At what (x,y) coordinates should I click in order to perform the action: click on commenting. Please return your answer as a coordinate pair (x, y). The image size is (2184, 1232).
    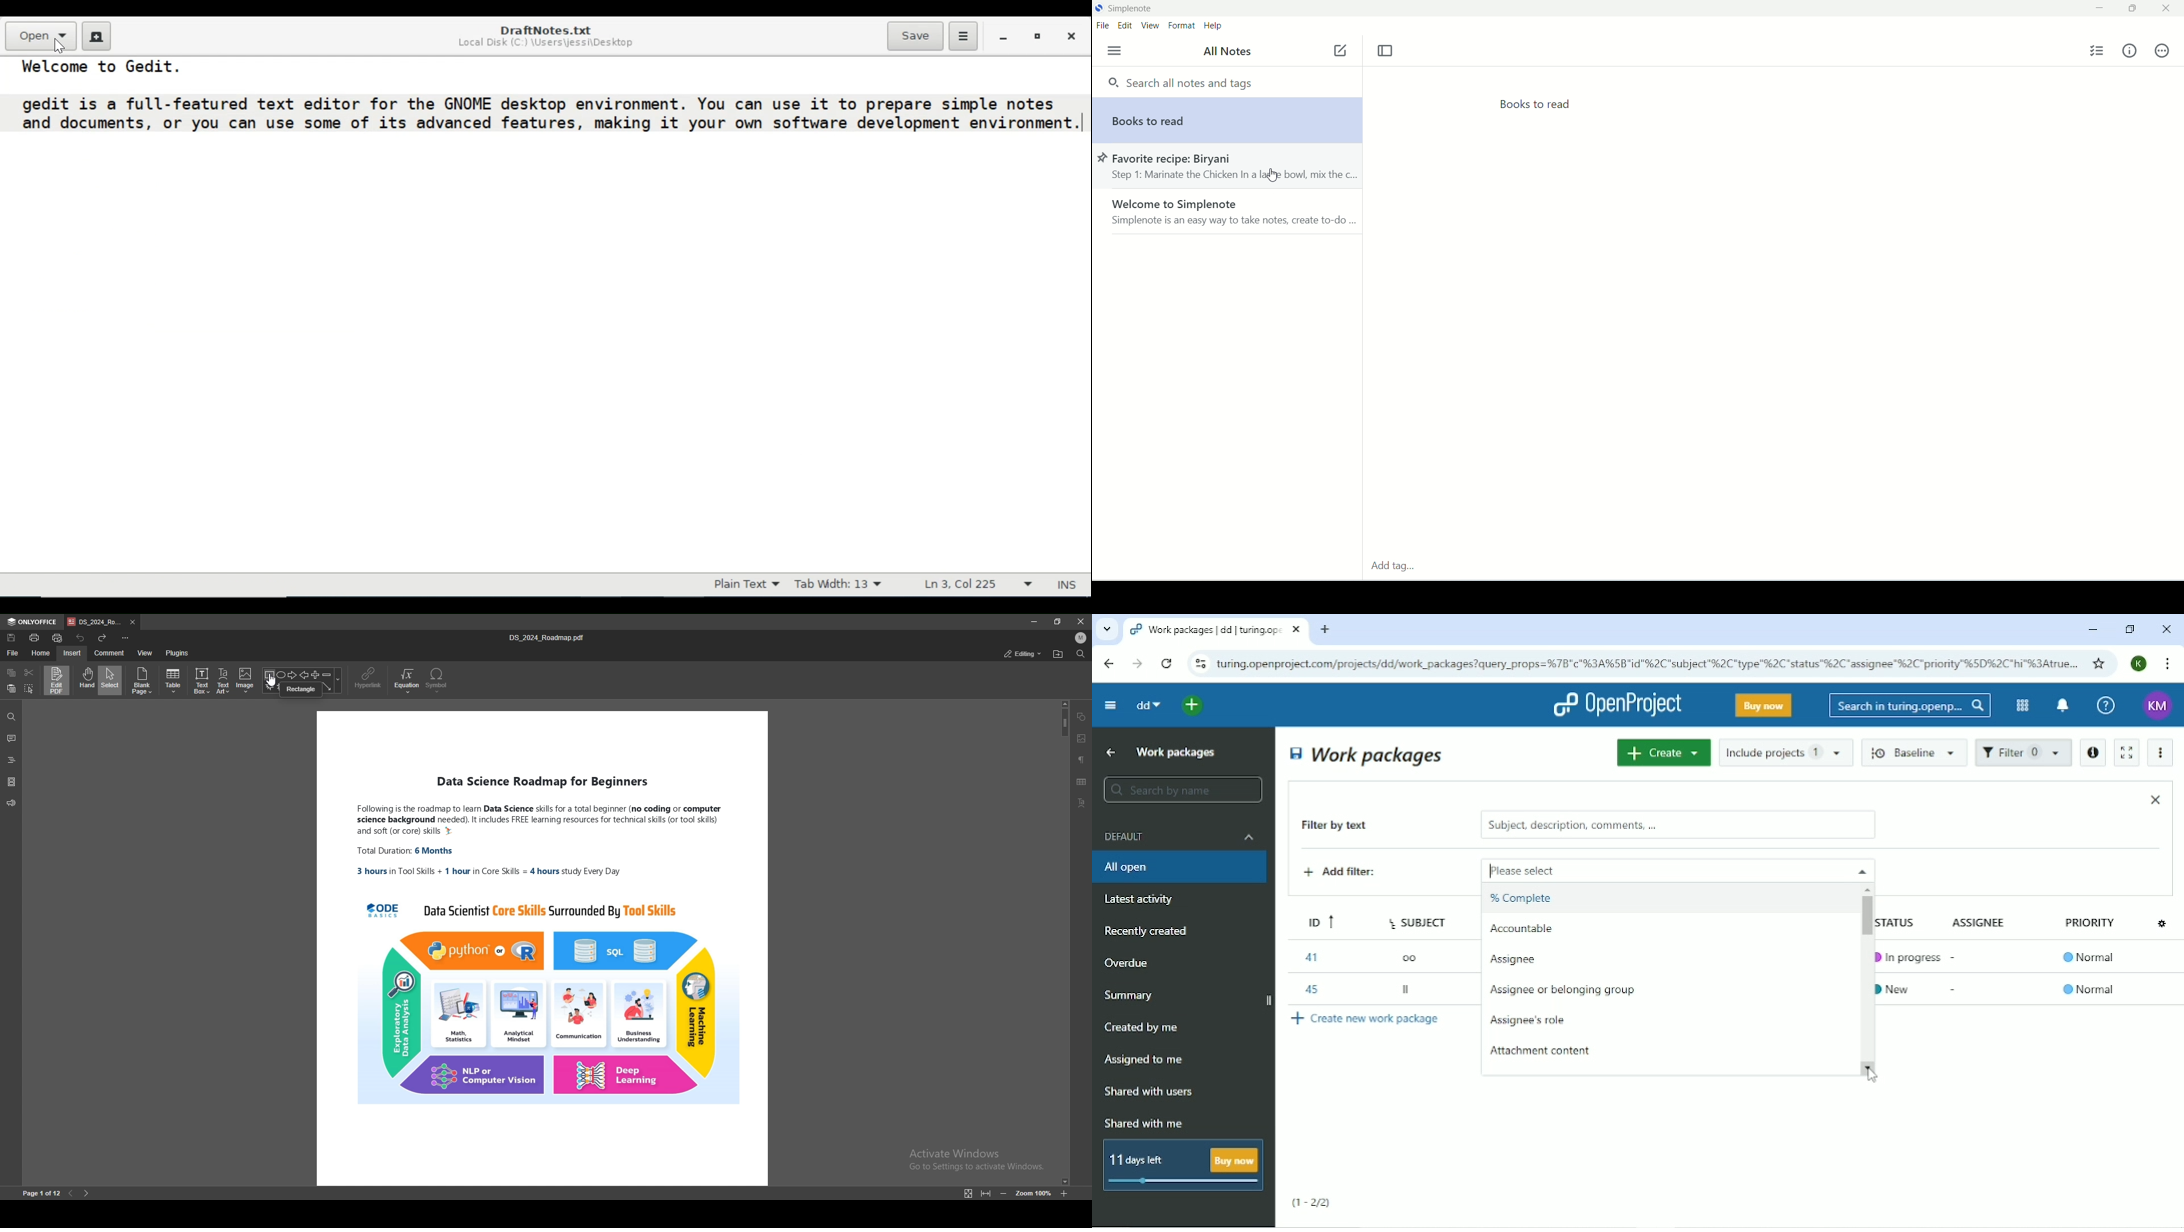
    Looking at the image, I should click on (1014, 653).